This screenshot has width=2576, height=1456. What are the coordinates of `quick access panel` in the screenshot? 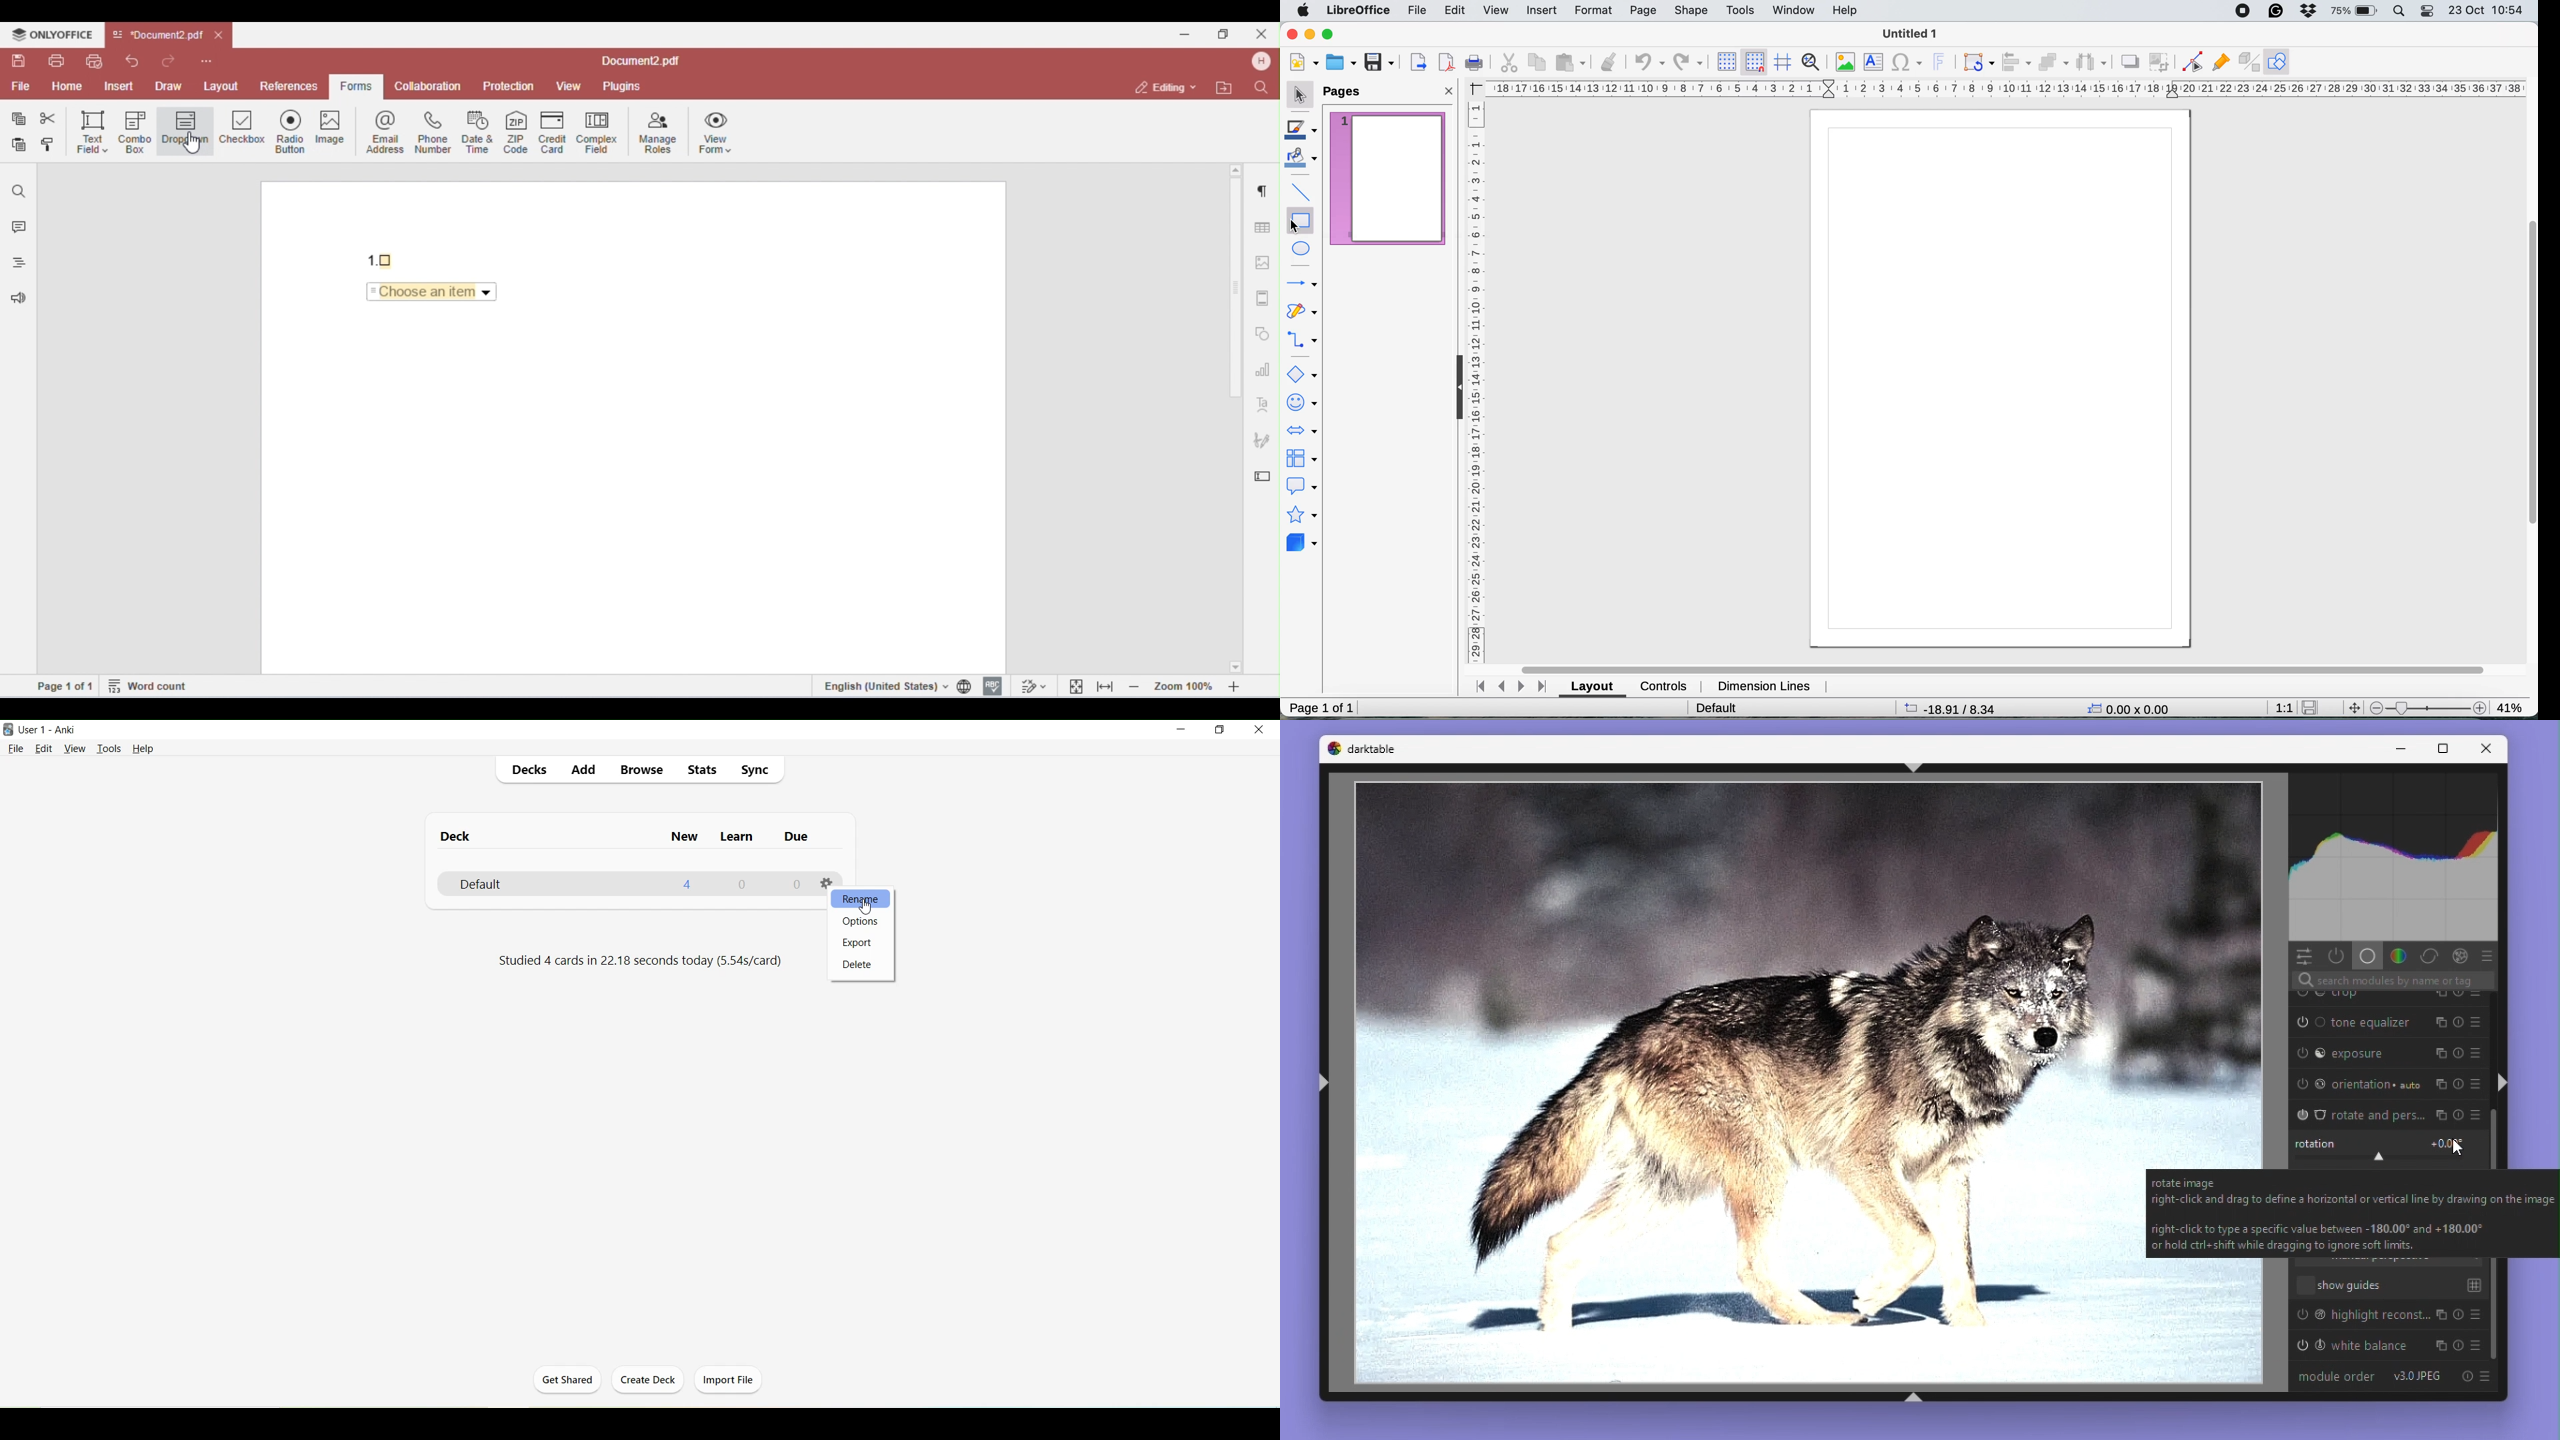 It's located at (2306, 955).